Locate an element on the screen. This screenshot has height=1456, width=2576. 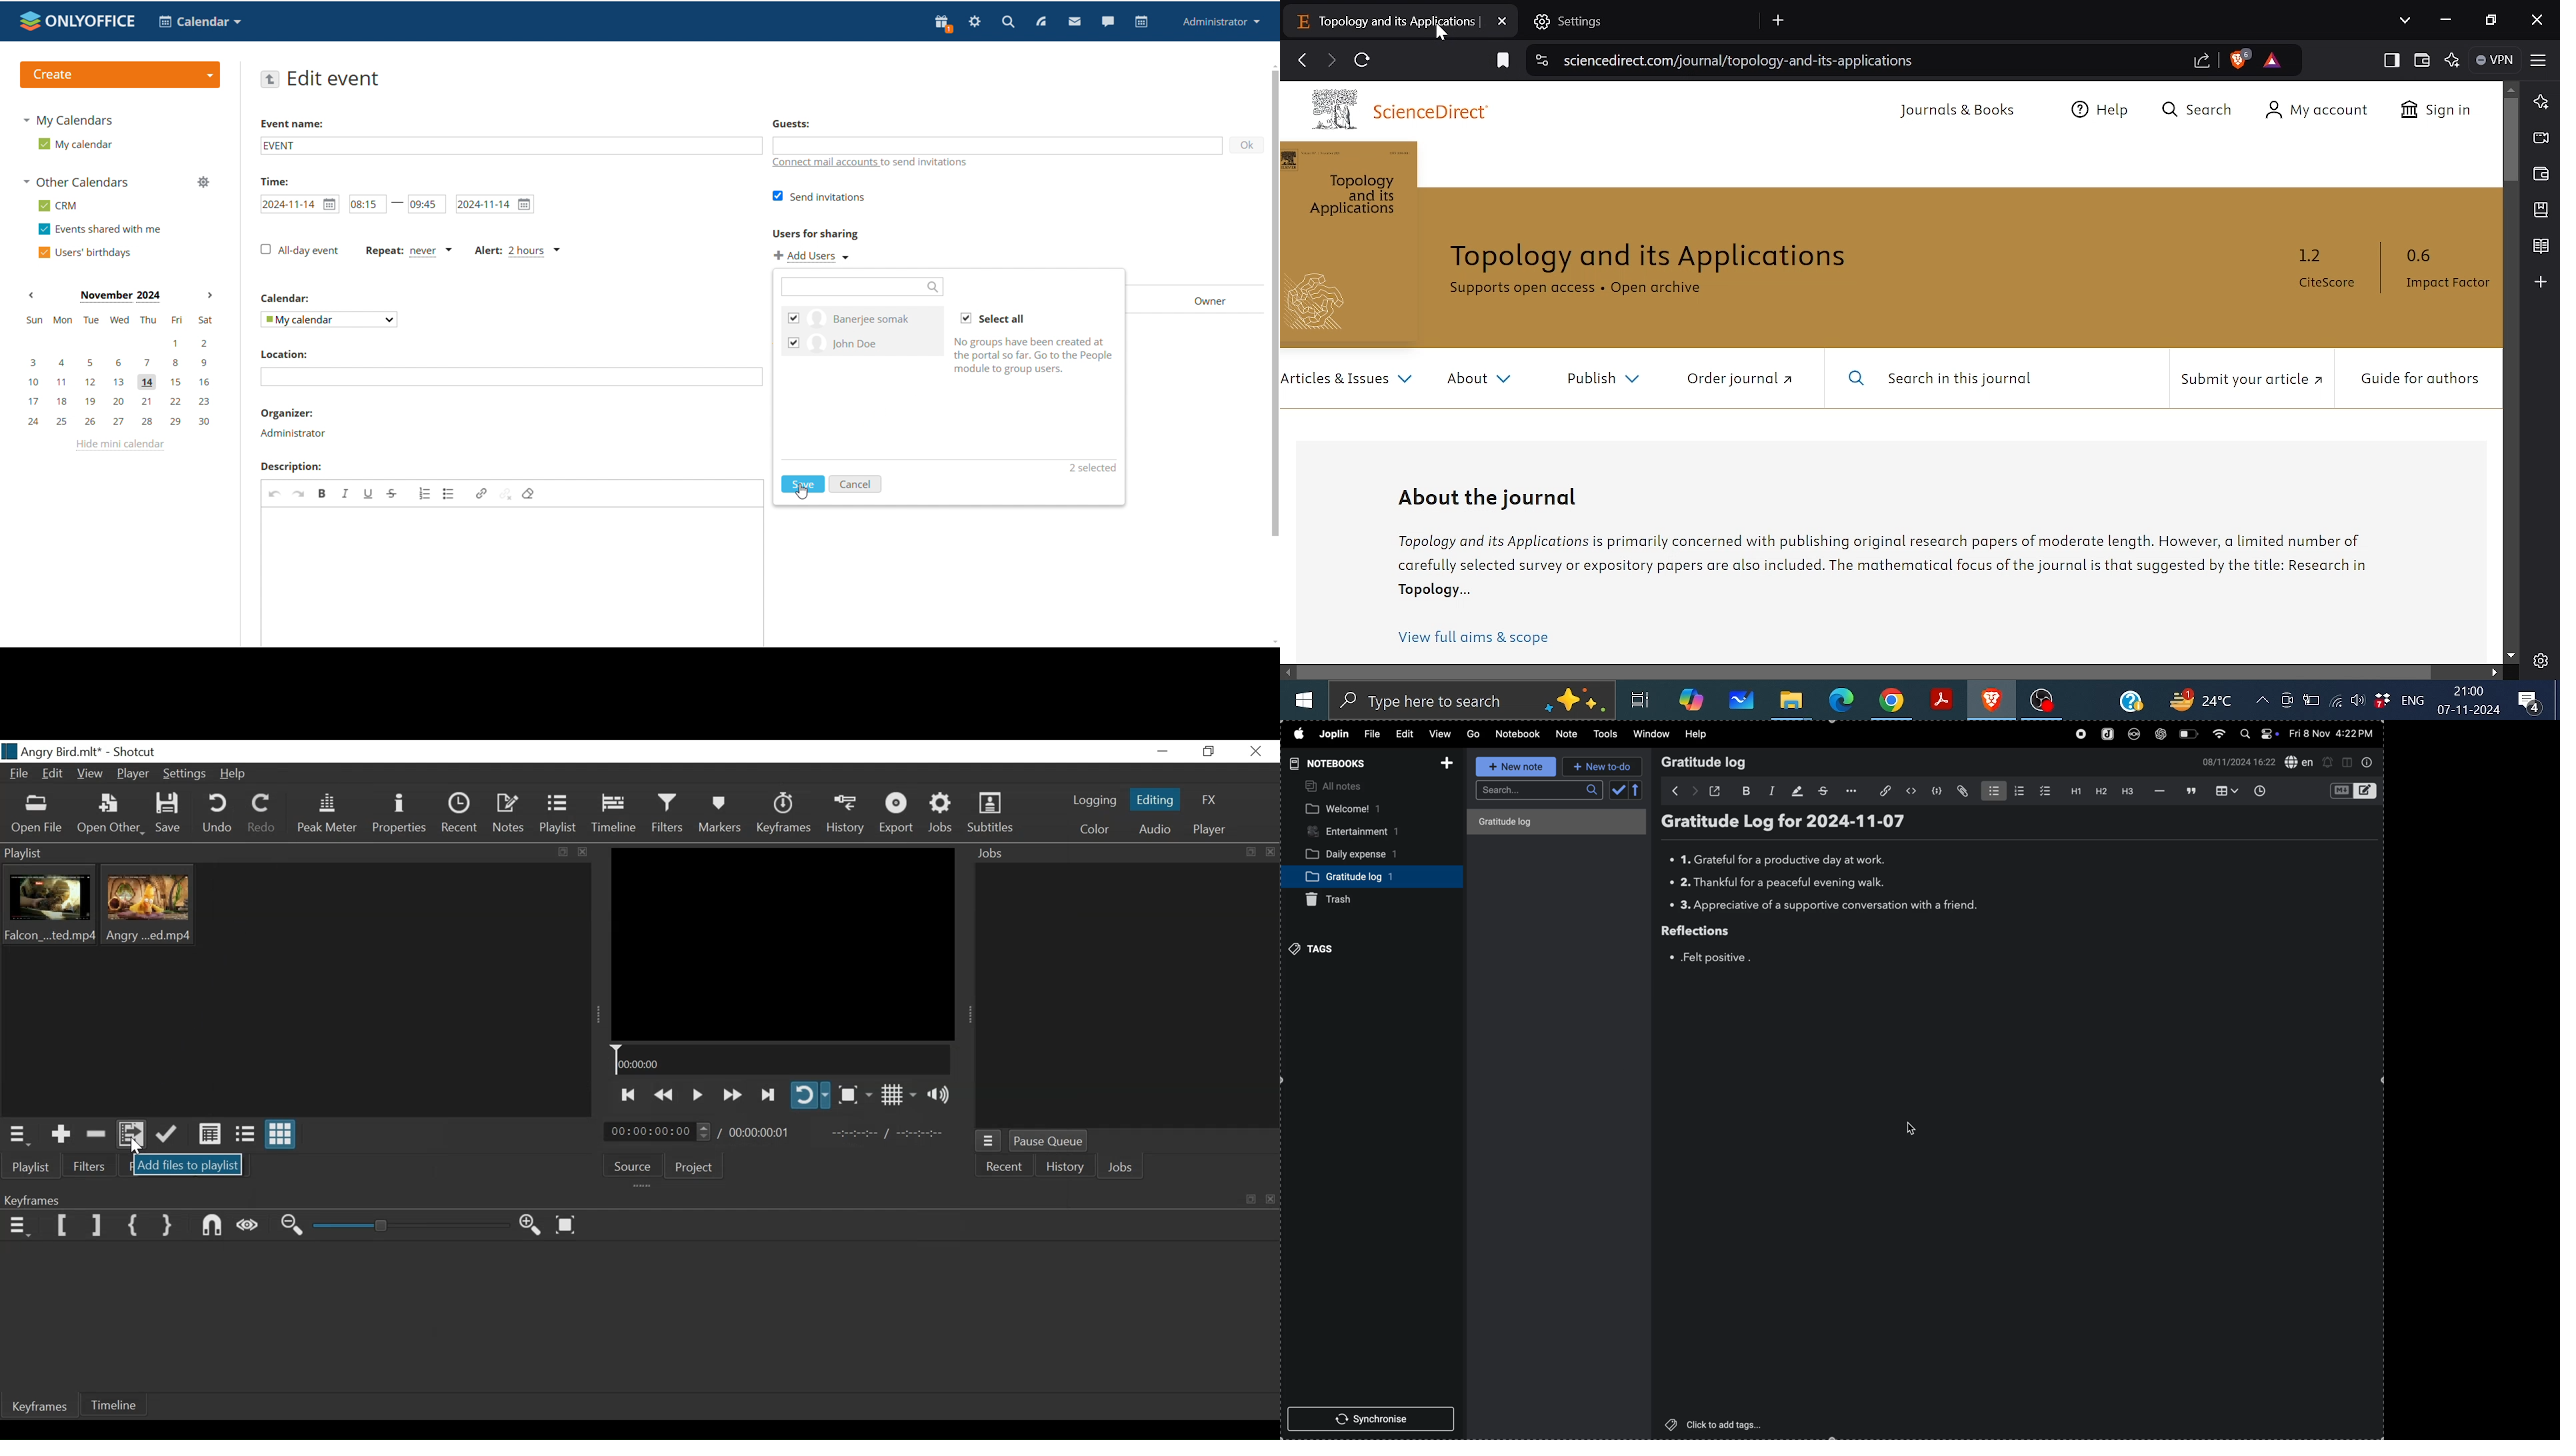
strike  through is located at coordinates (1825, 791).